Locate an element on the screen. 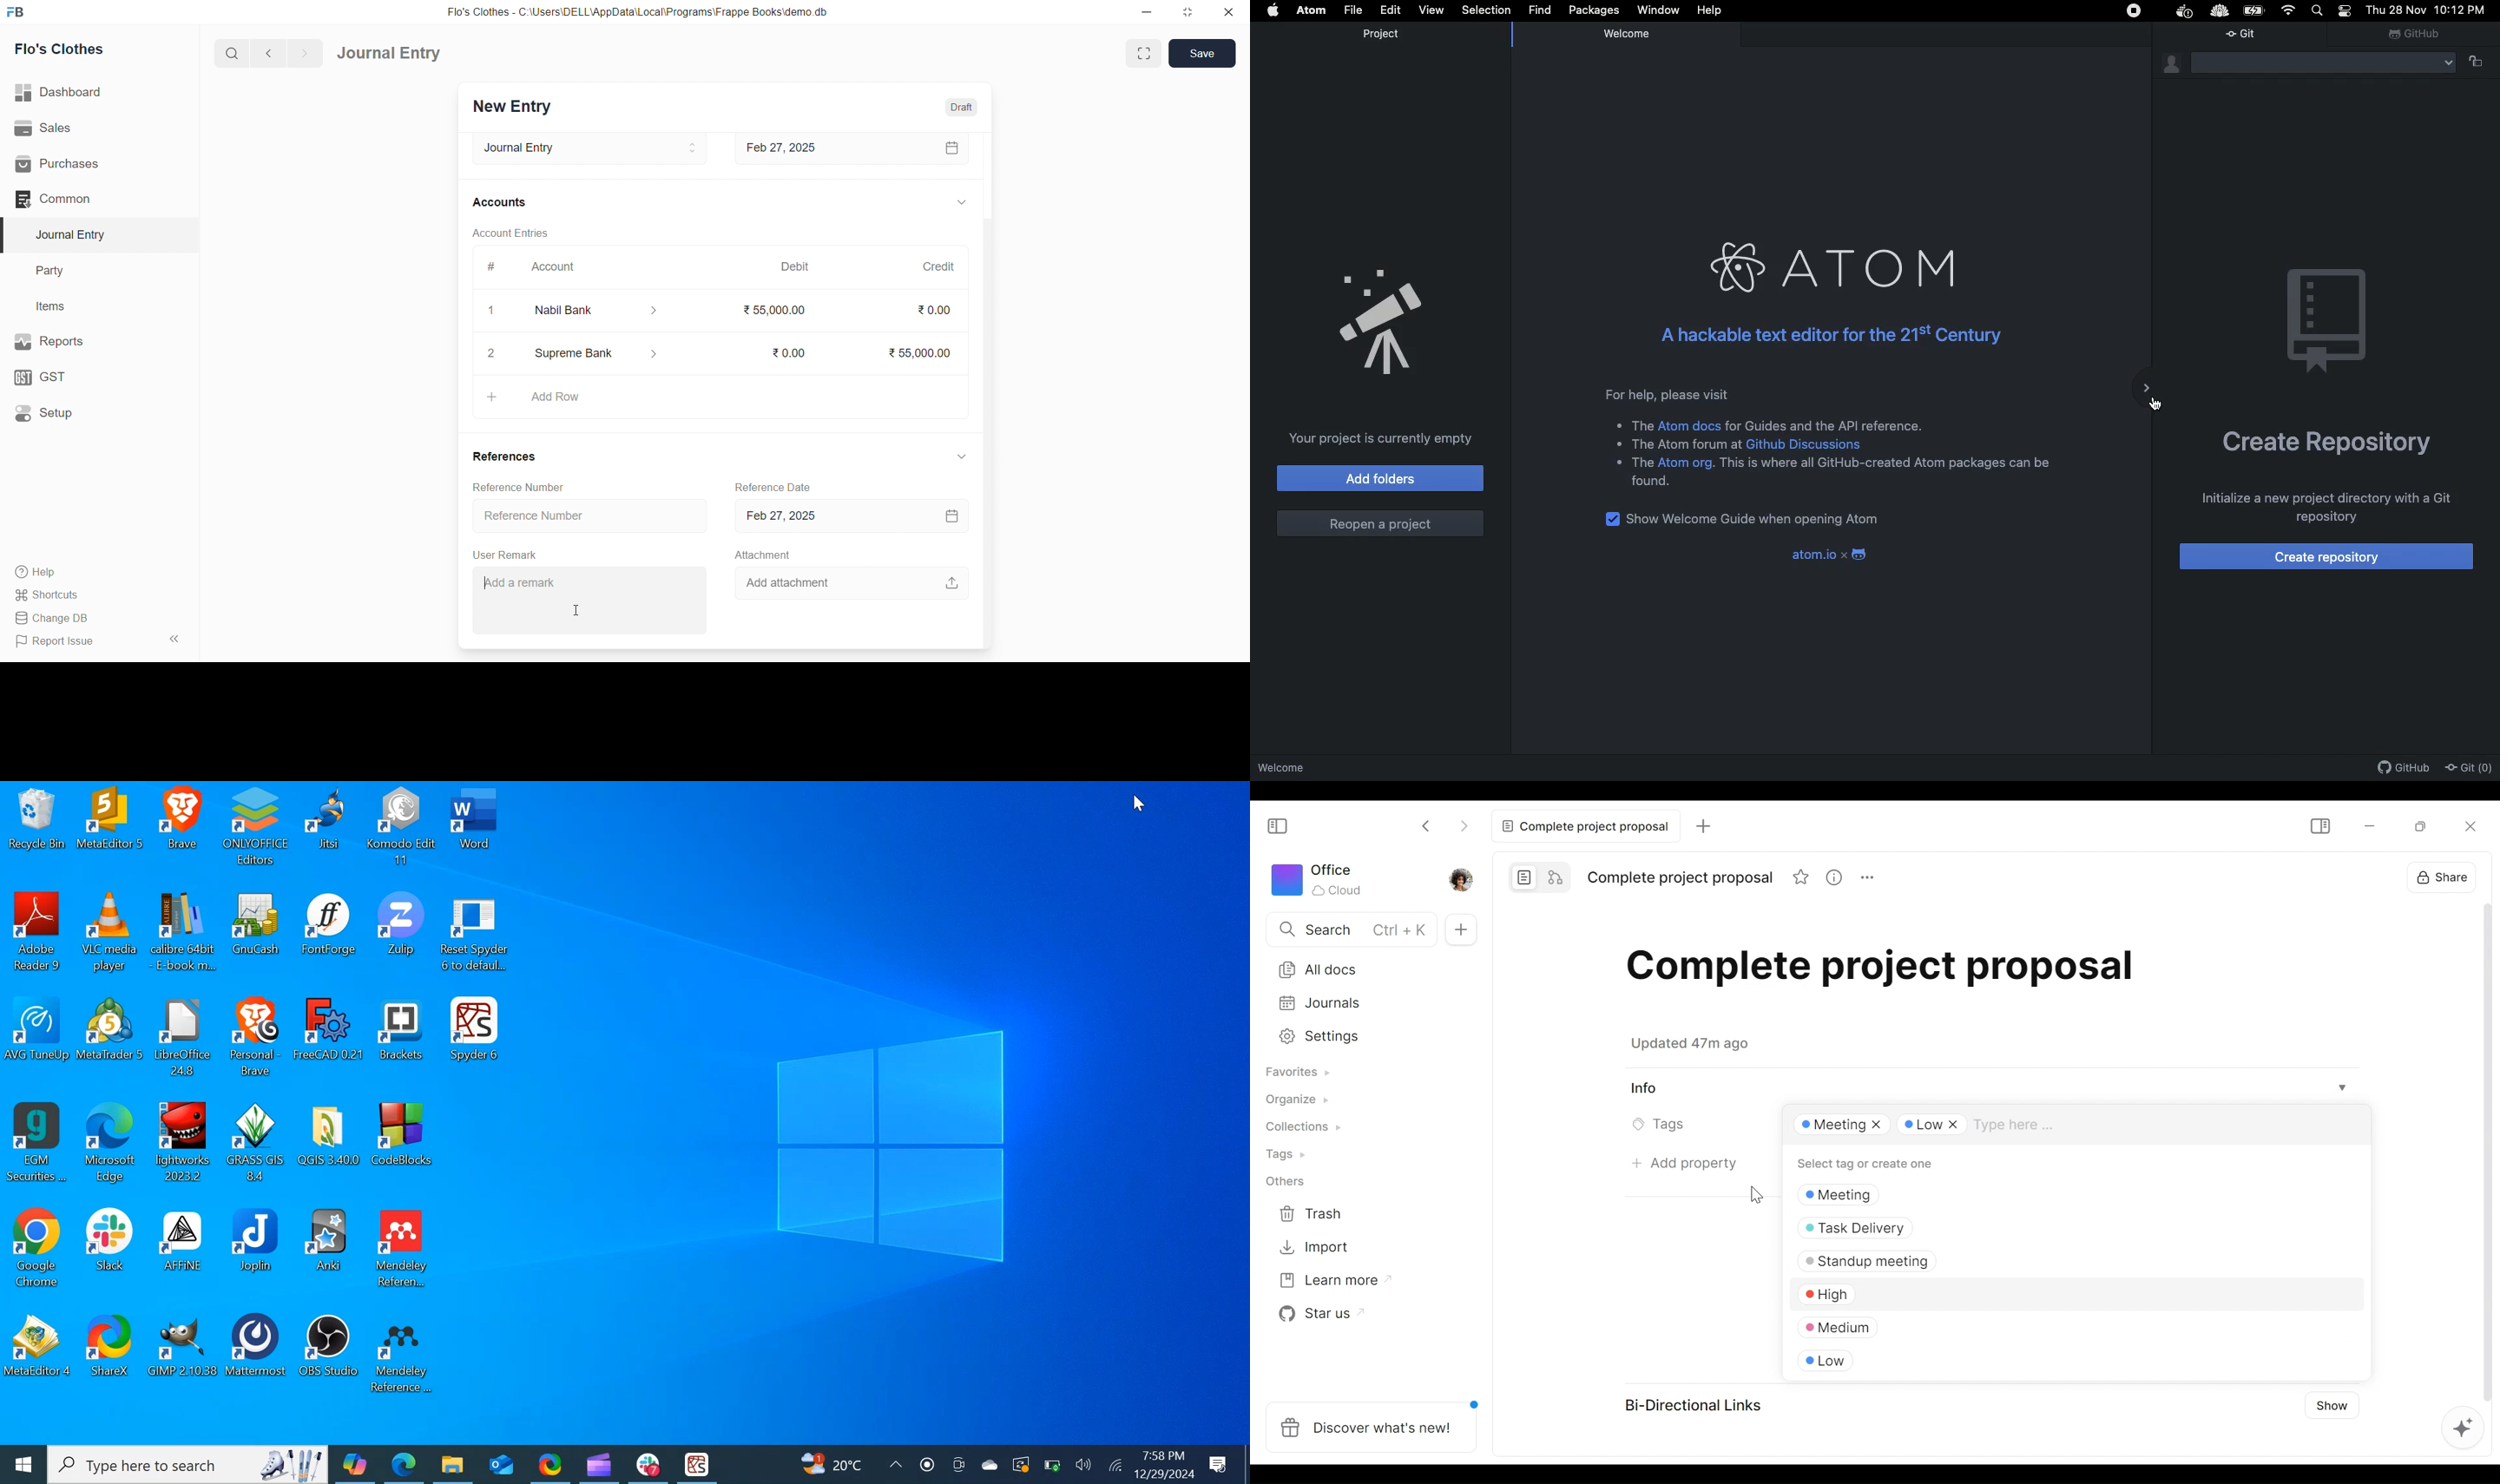  Debit is located at coordinates (794, 267).